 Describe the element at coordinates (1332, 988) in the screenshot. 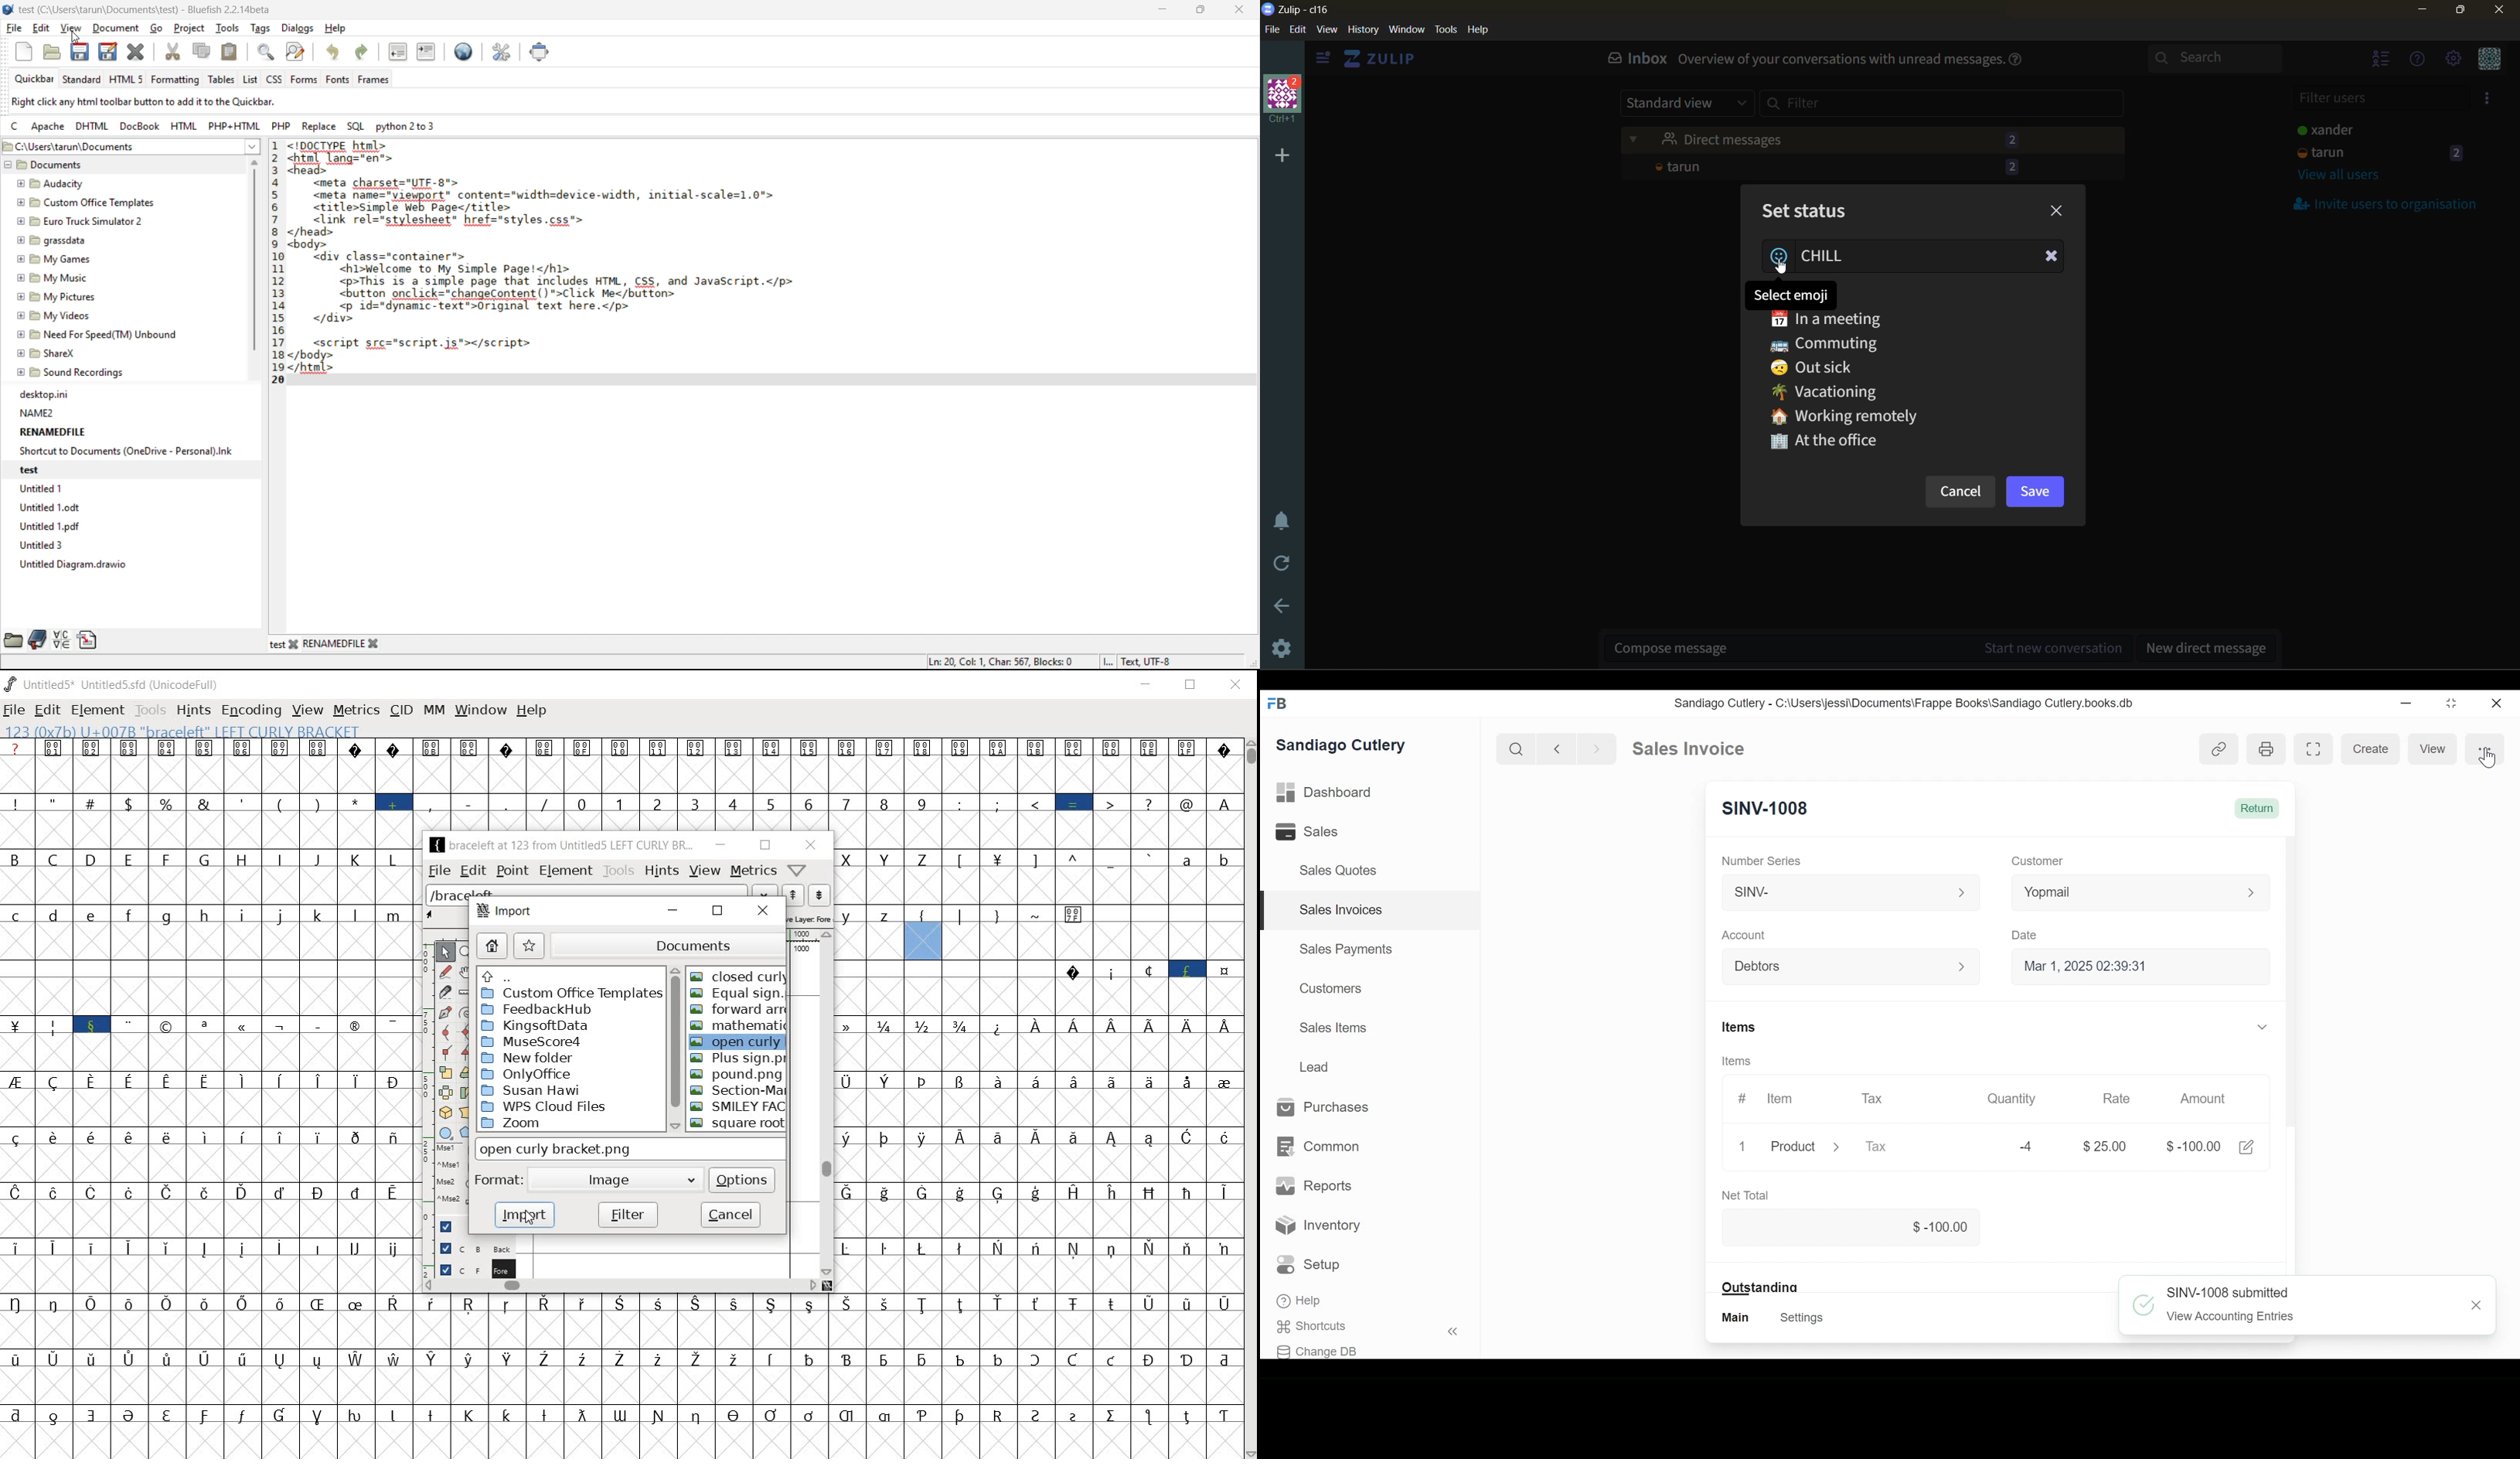

I see `Customers` at that location.